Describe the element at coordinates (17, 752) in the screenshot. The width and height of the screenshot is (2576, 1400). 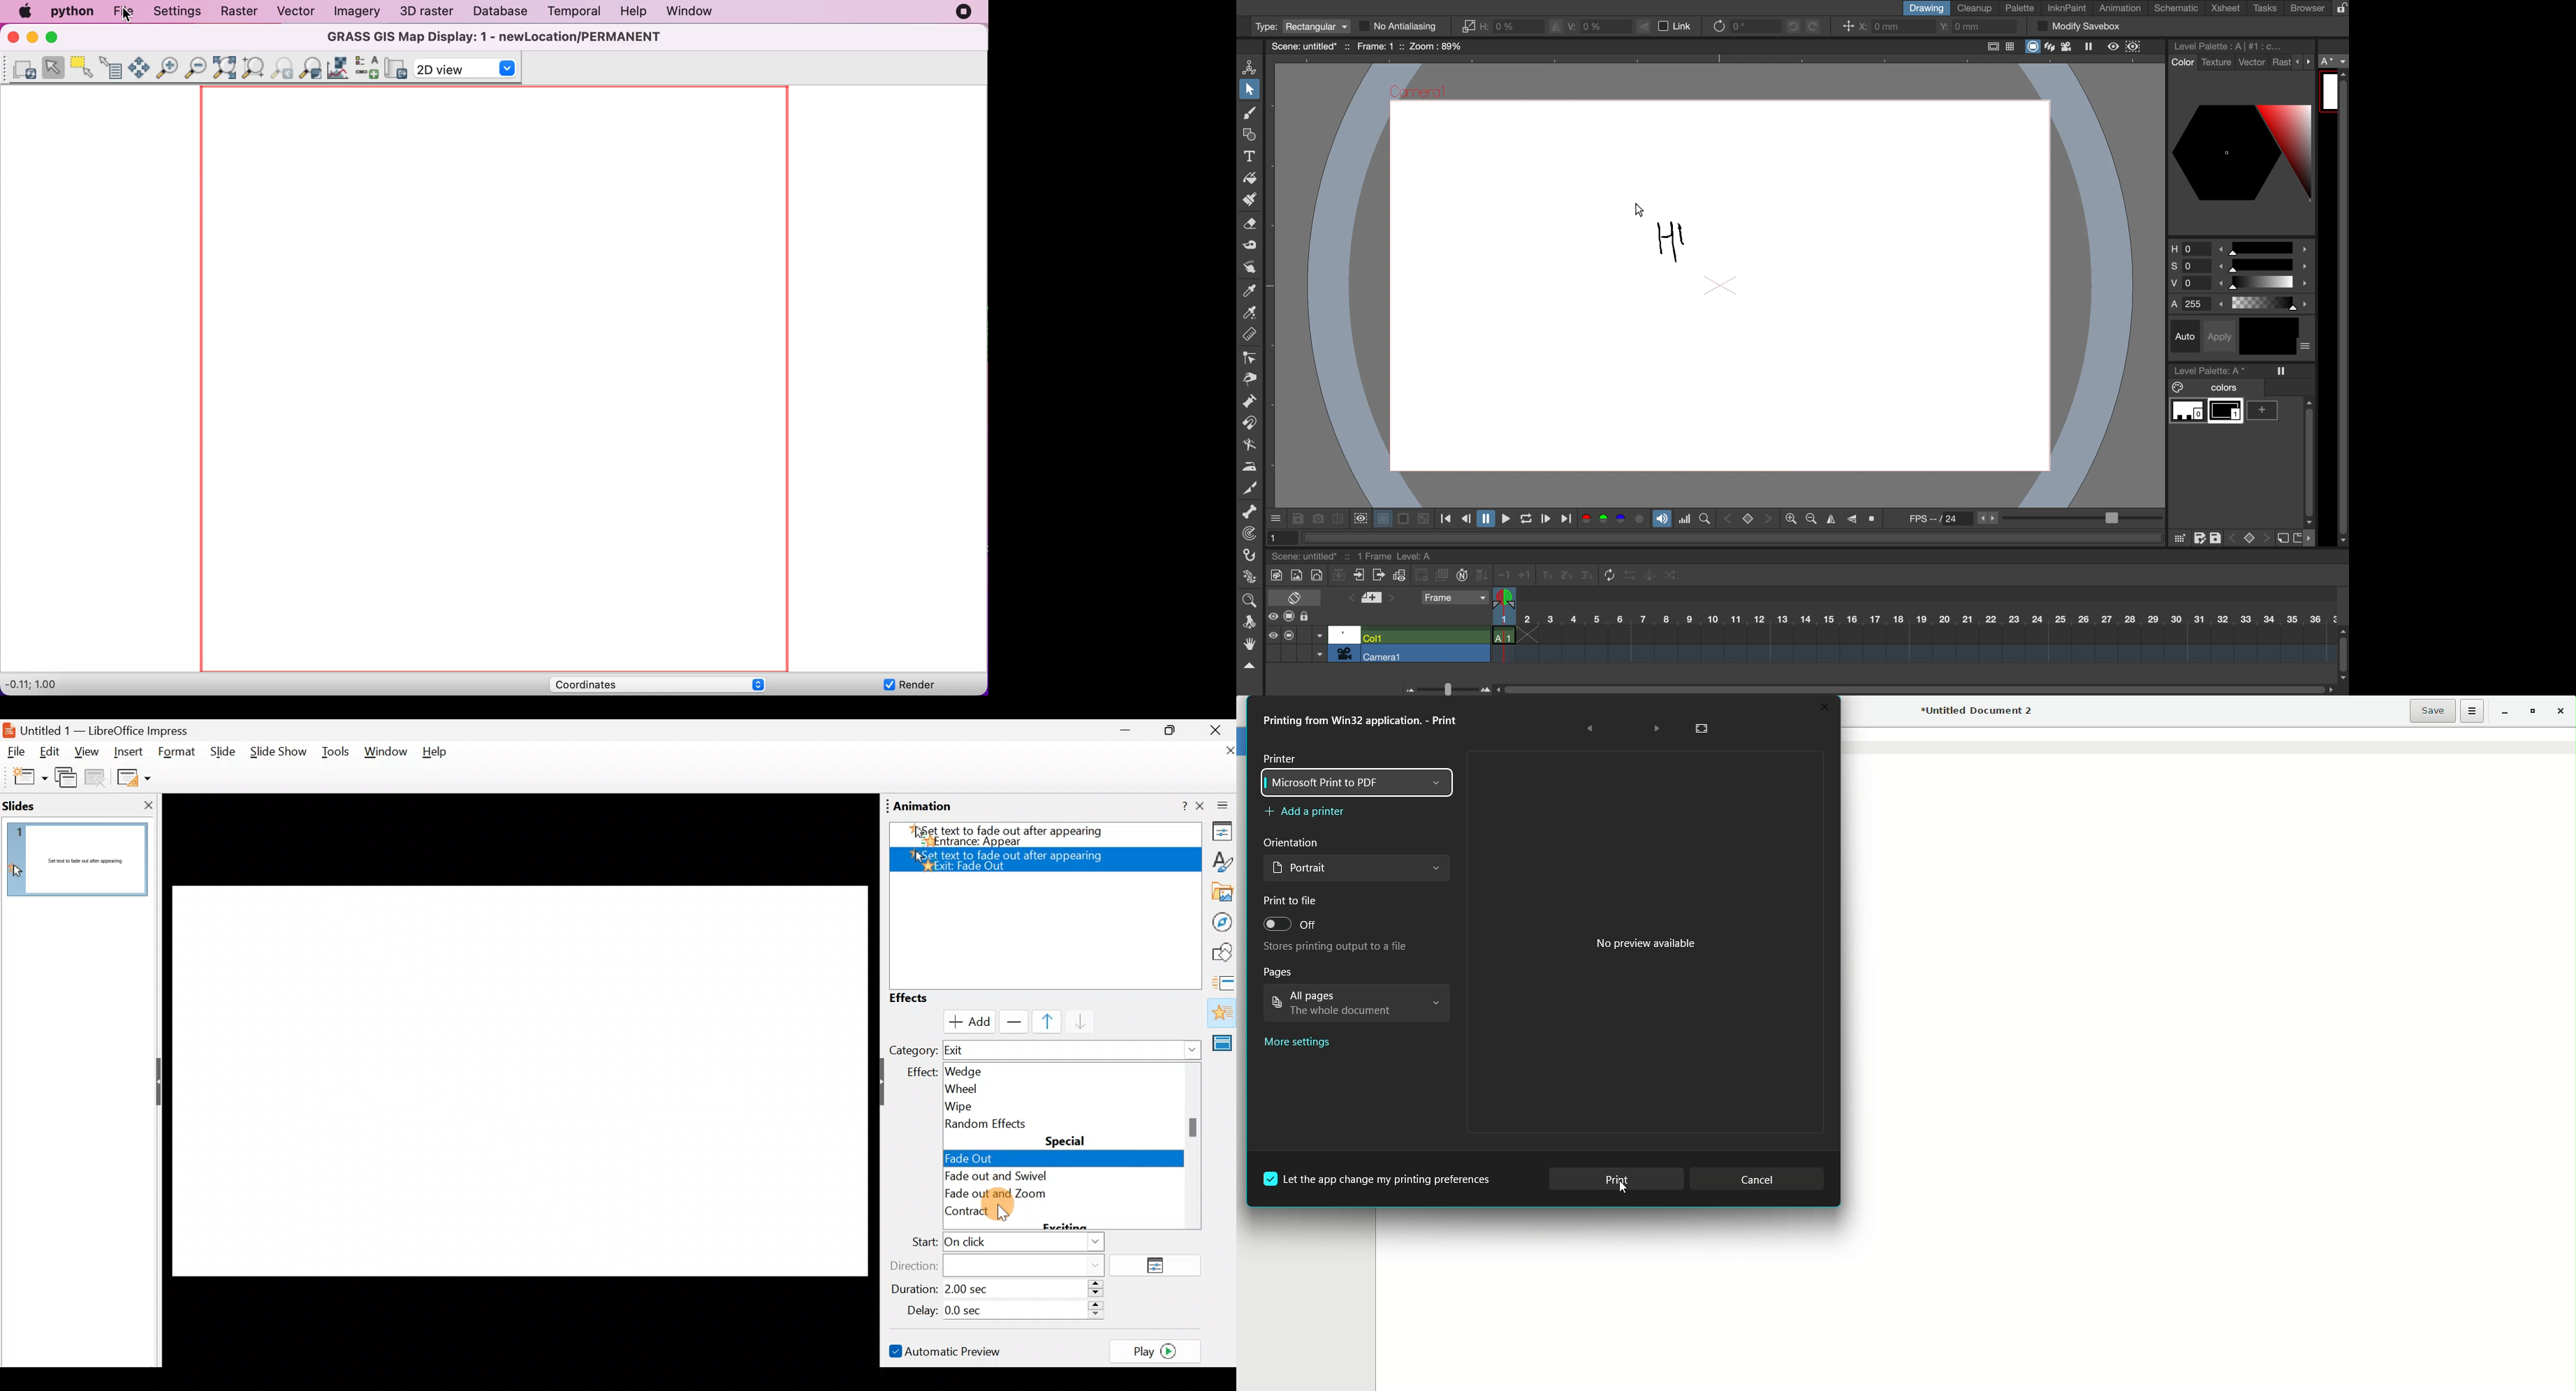
I see `File` at that location.